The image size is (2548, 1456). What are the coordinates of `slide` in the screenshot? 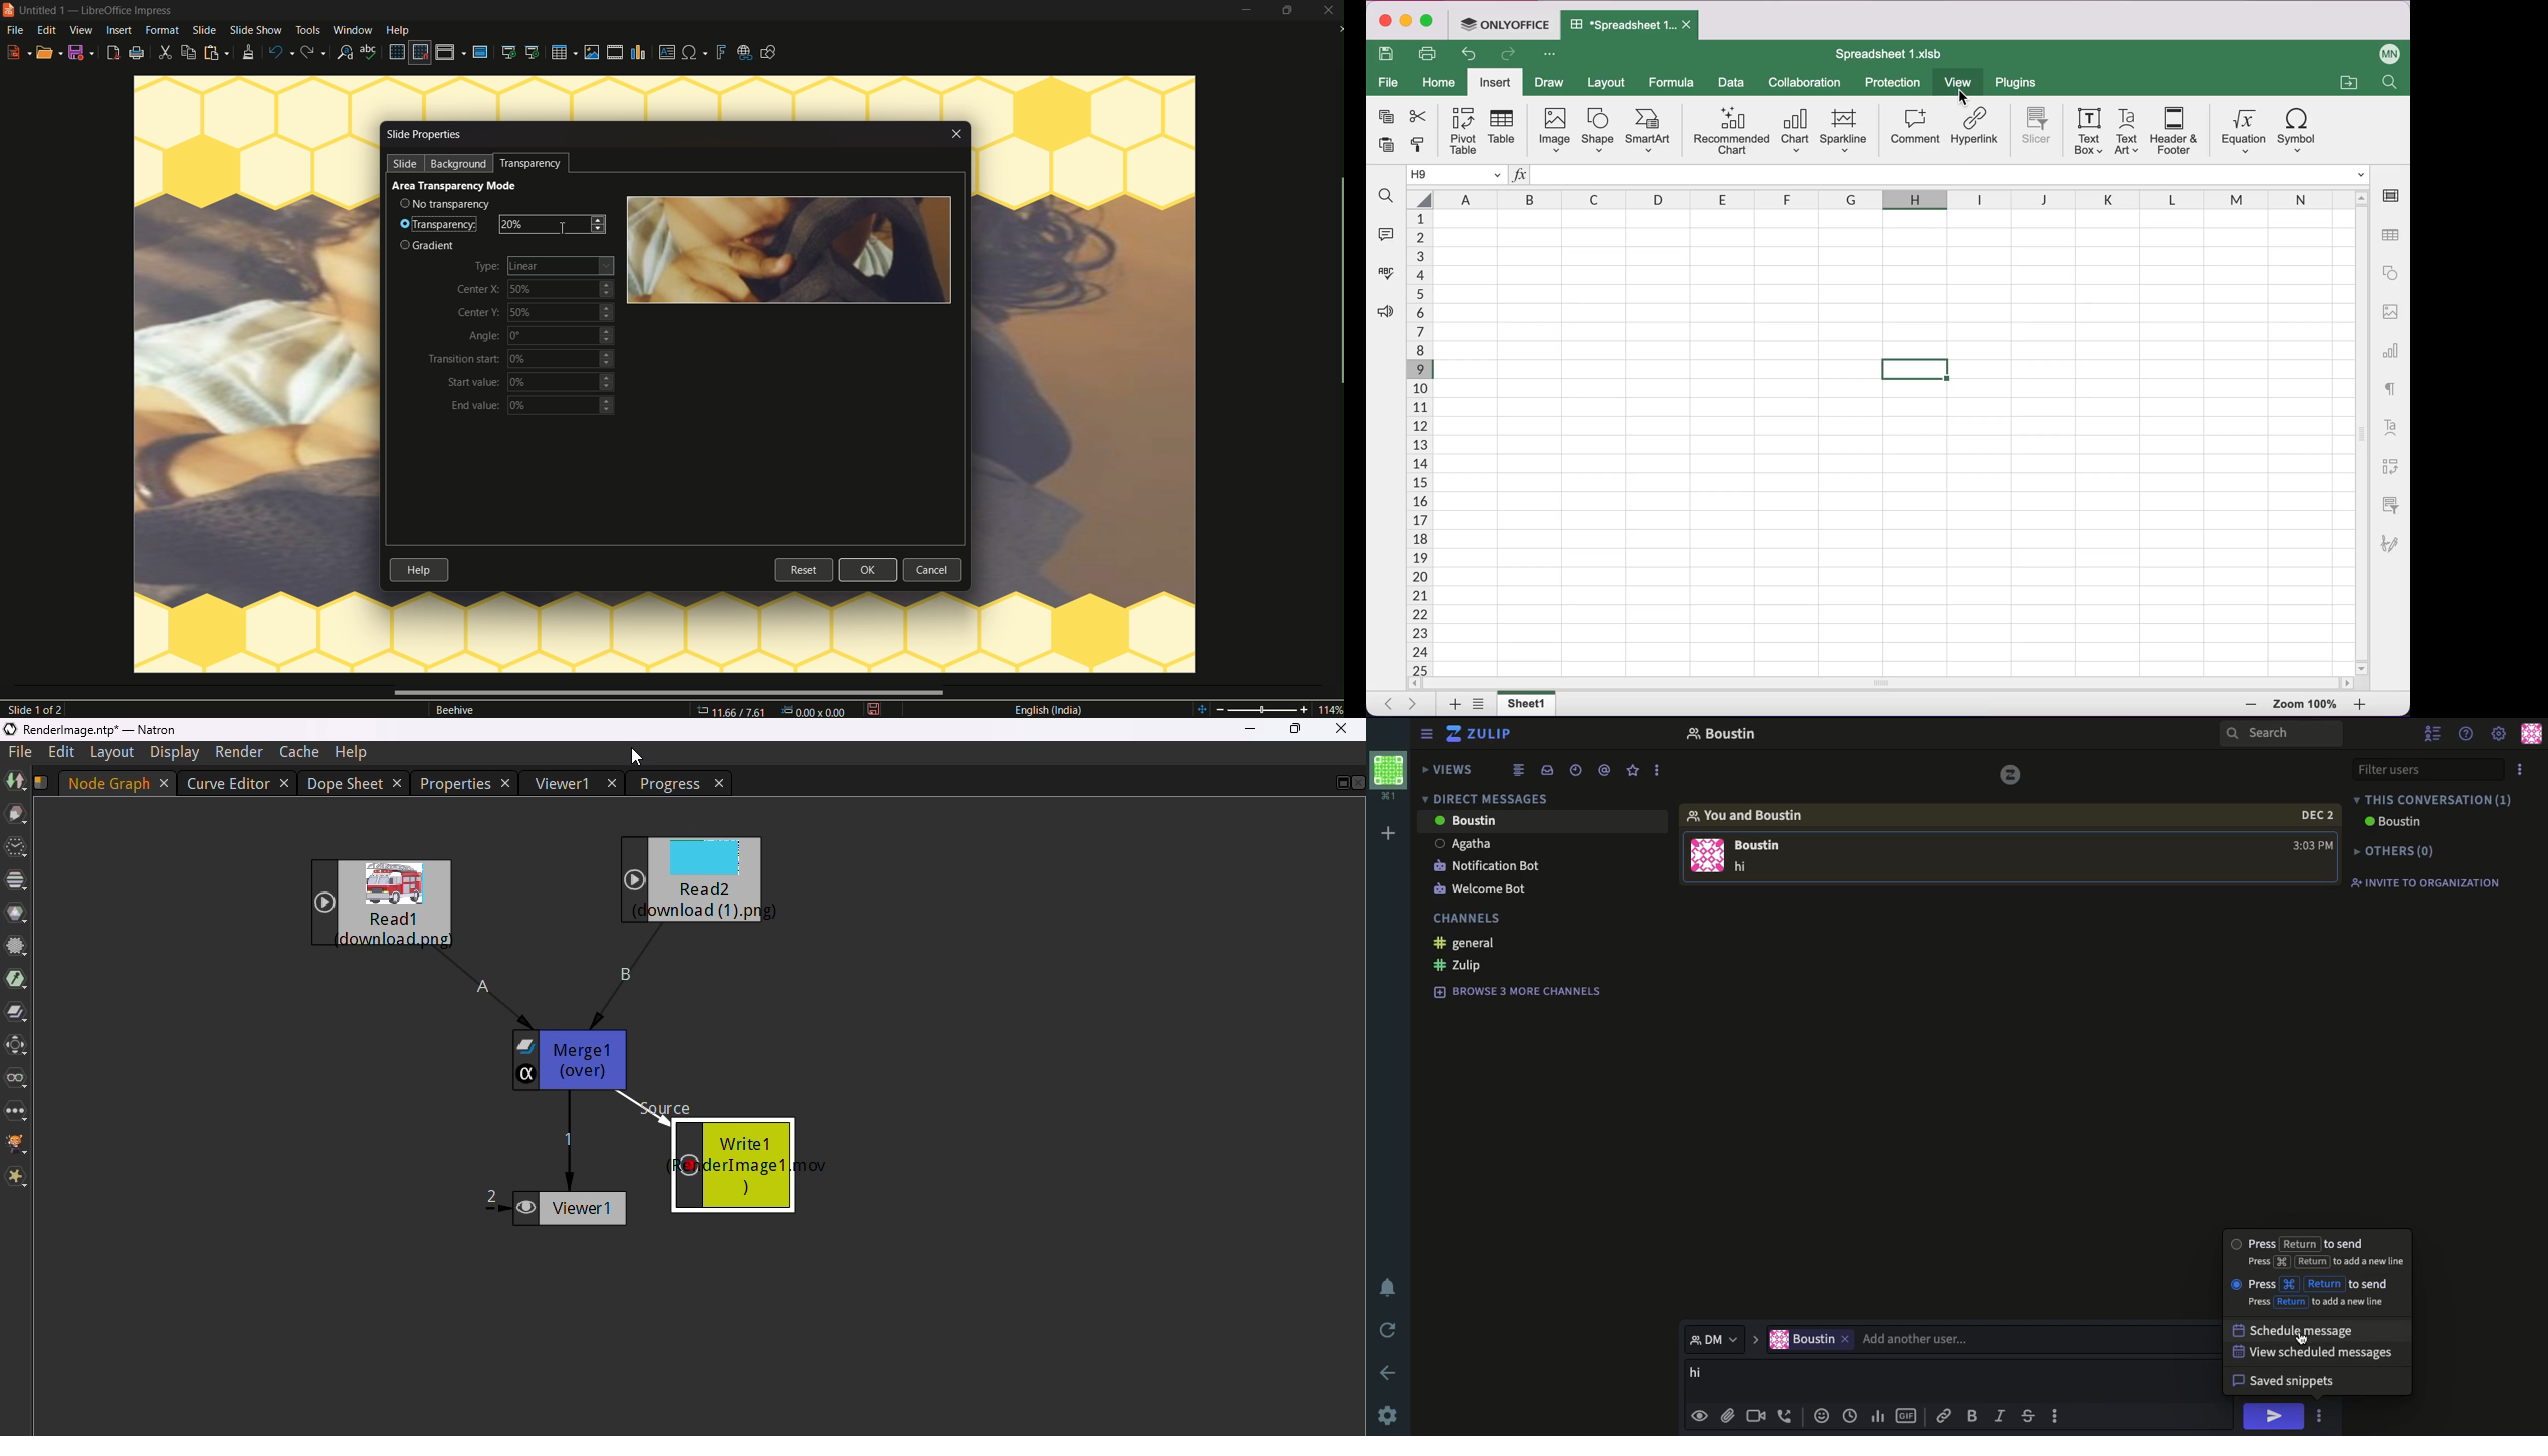 It's located at (204, 30).